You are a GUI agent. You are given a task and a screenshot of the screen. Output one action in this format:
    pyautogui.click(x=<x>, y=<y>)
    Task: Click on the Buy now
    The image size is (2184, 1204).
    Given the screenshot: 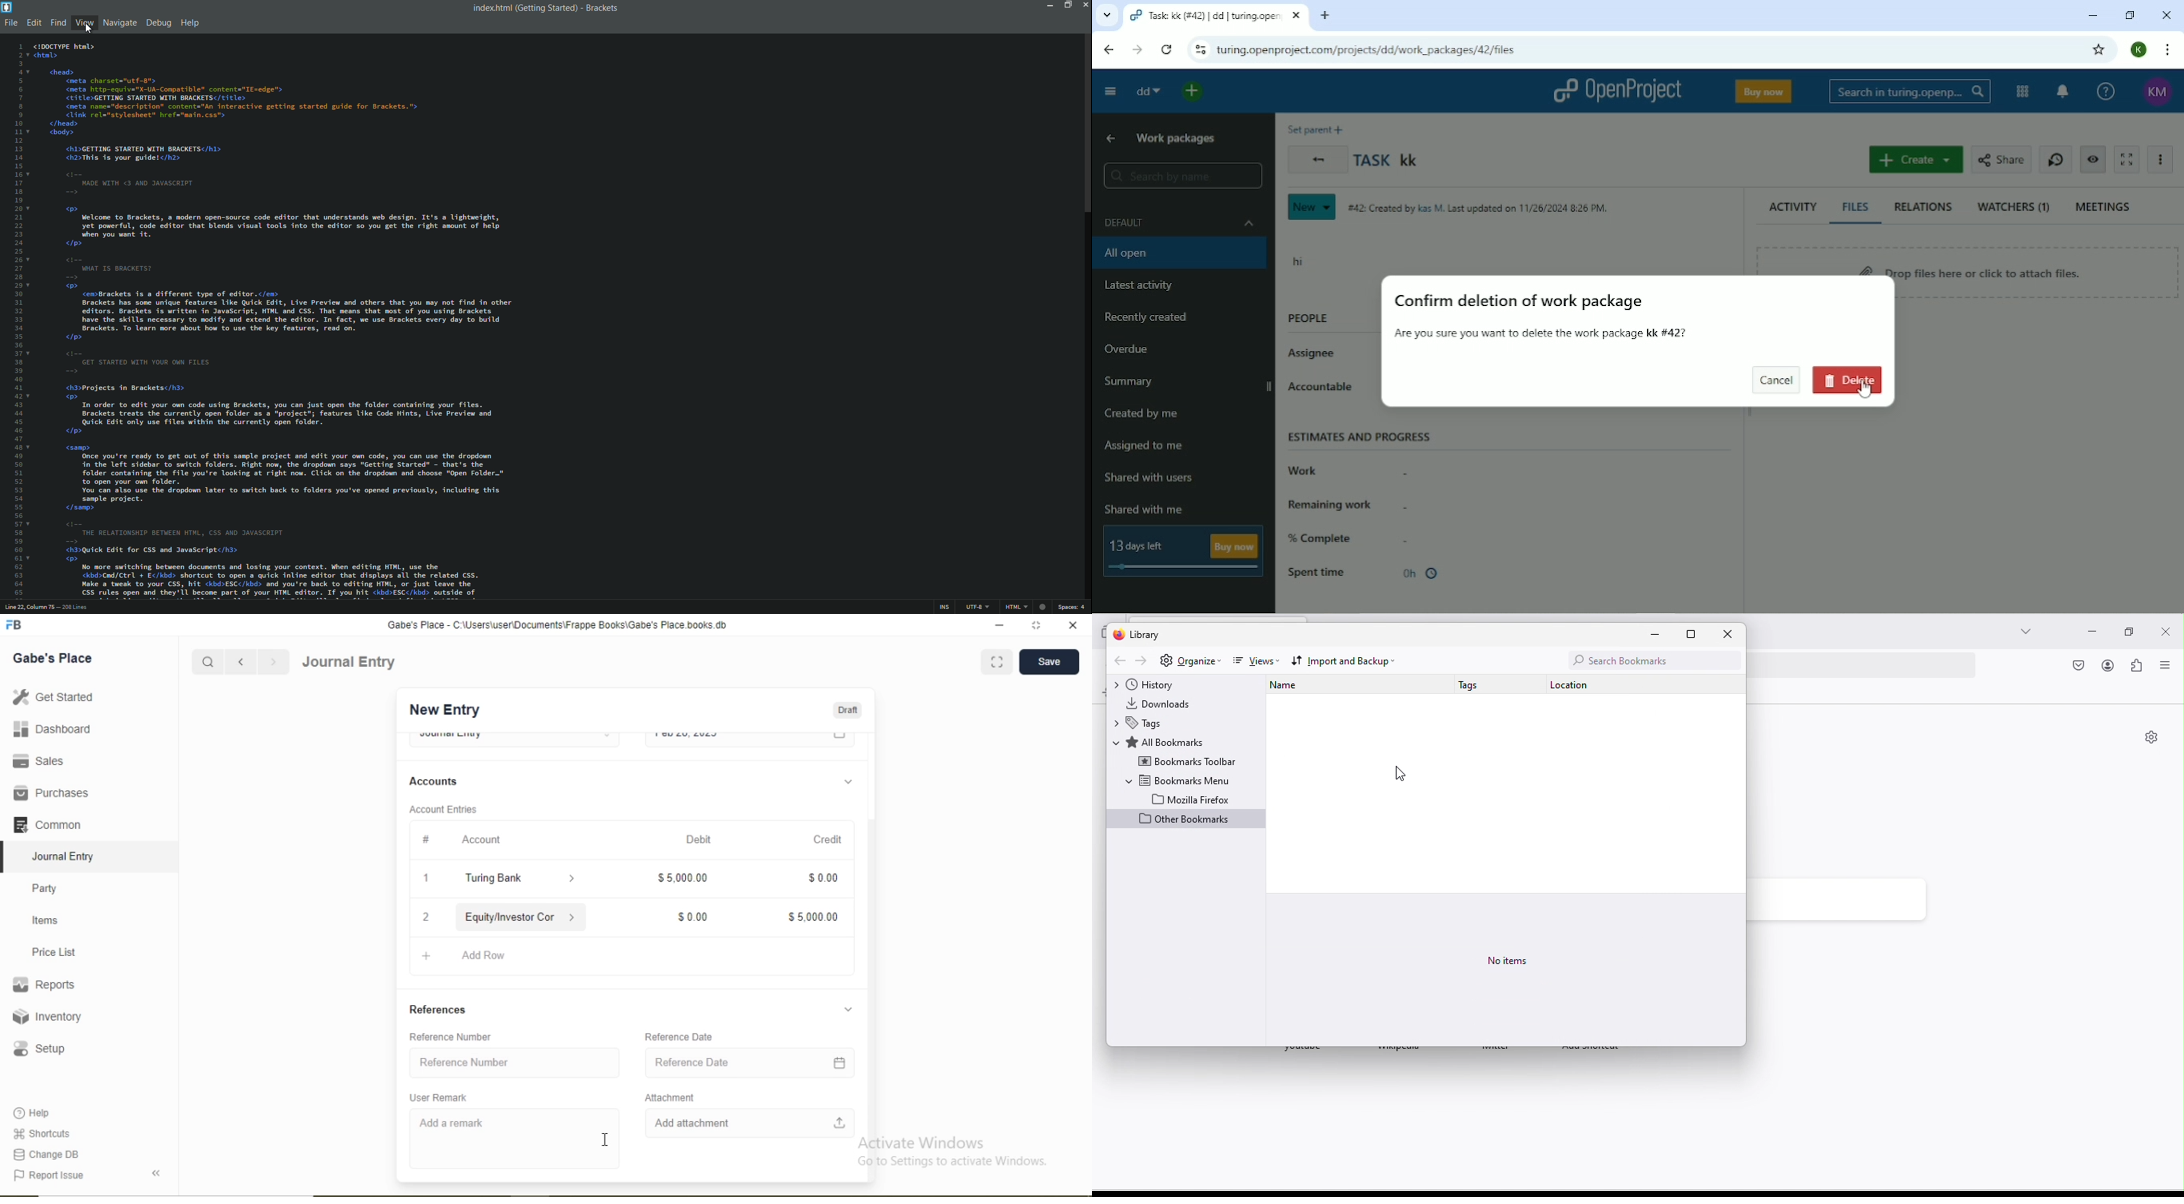 What is the action you would take?
    pyautogui.click(x=1763, y=91)
    